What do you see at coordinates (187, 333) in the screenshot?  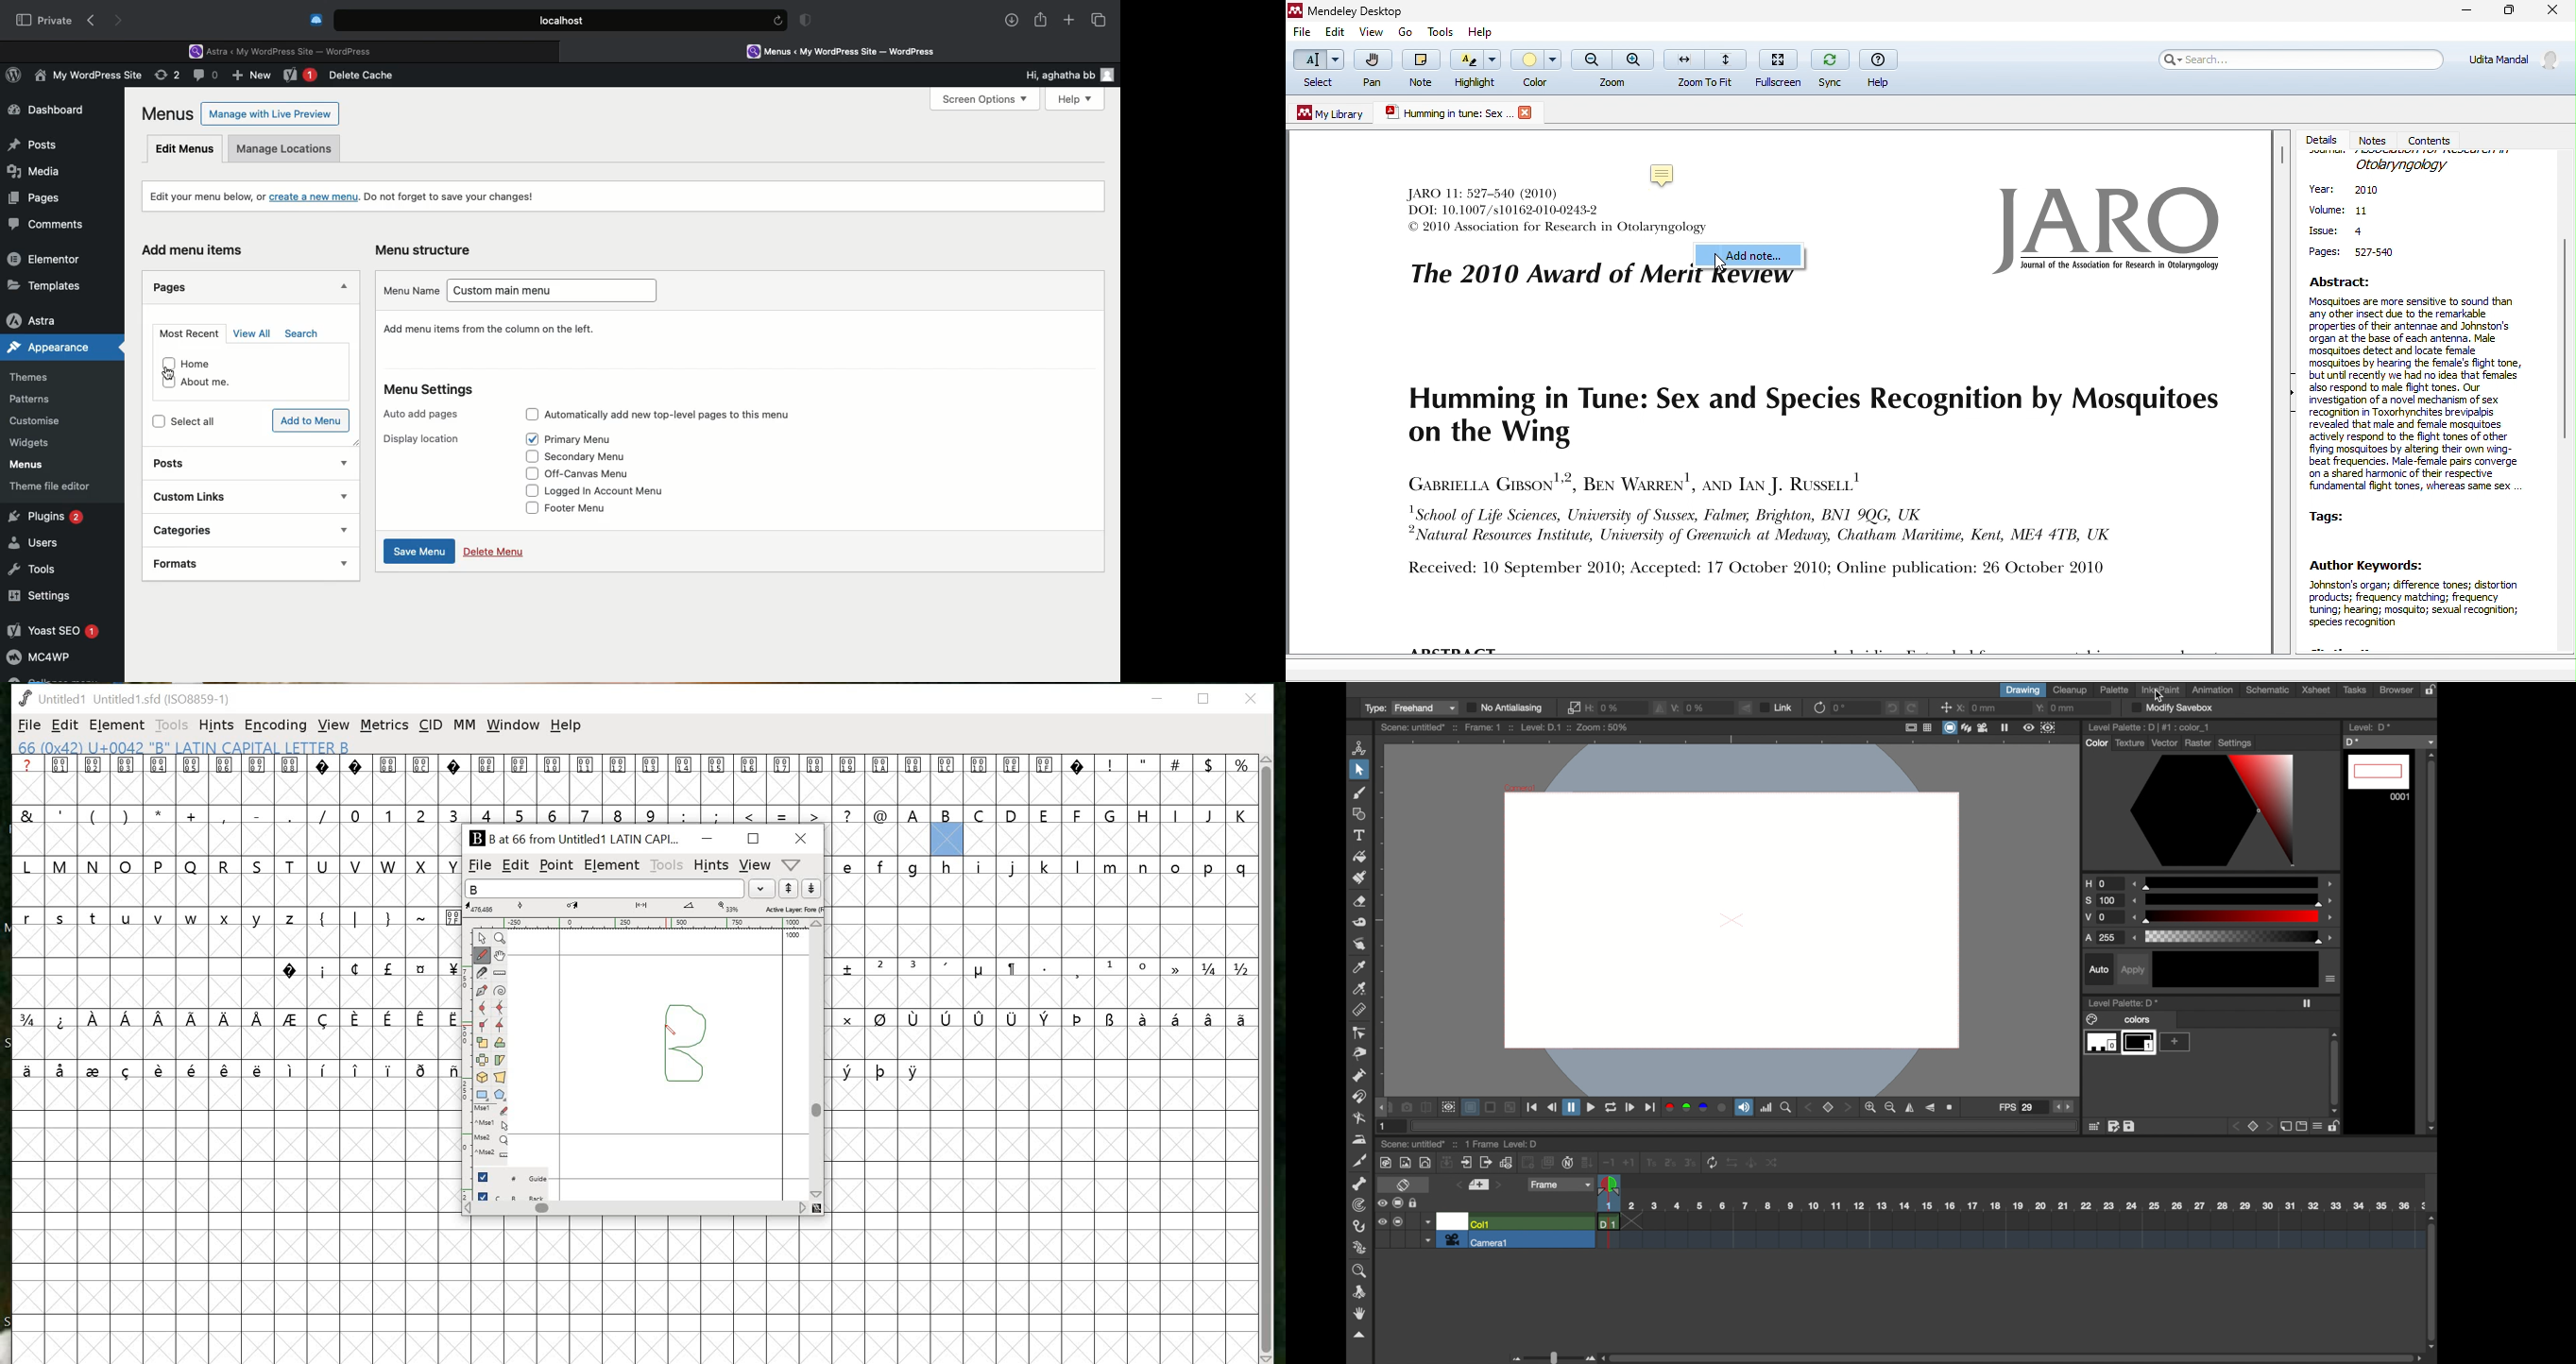 I see `Most recent` at bounding box center [187, 333].